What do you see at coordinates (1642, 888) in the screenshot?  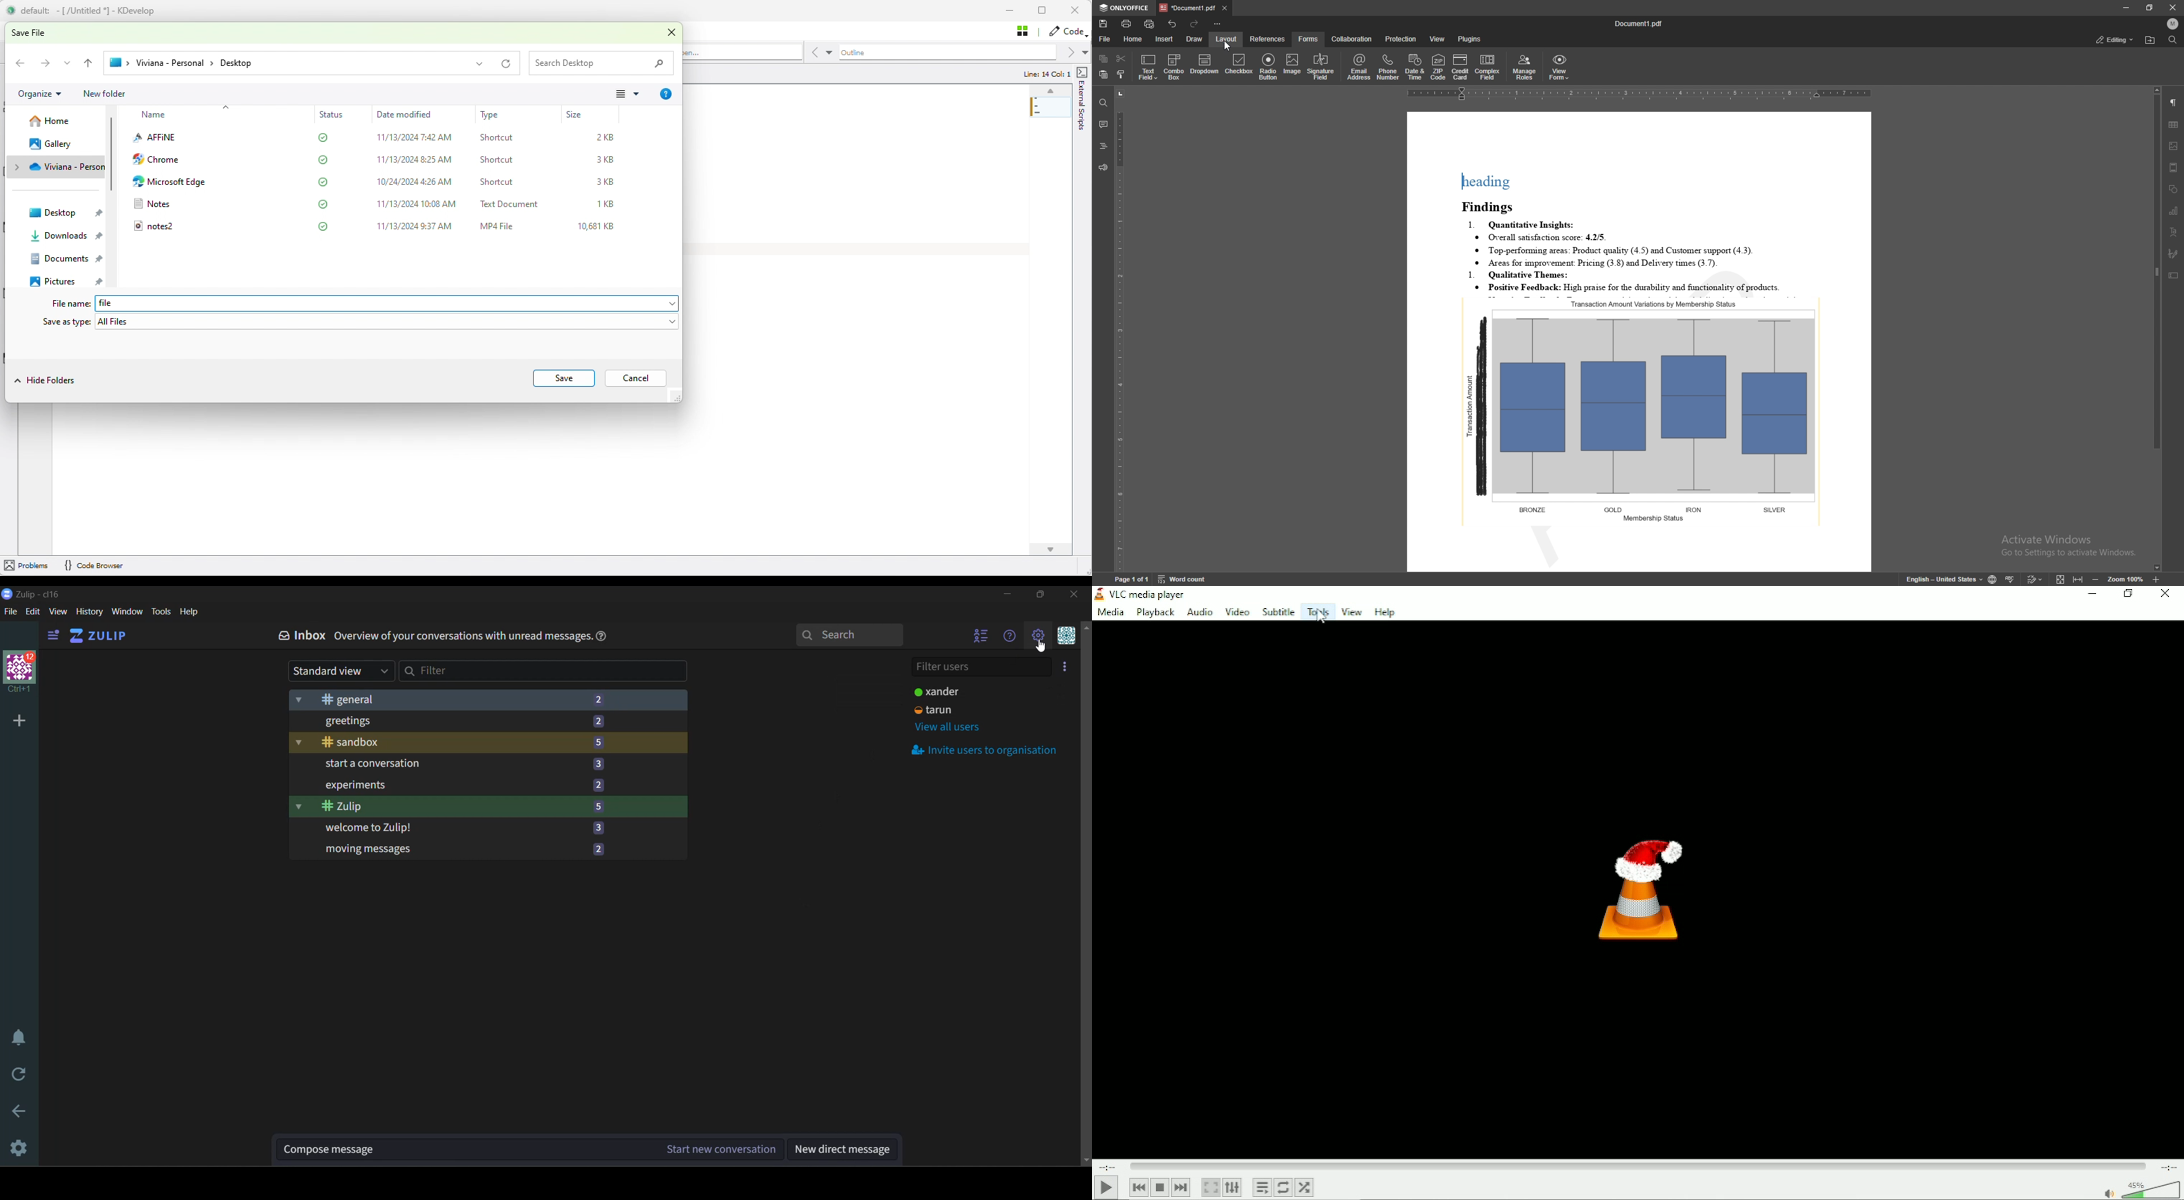 I see `Logo` at bounding box center [1642, 888].